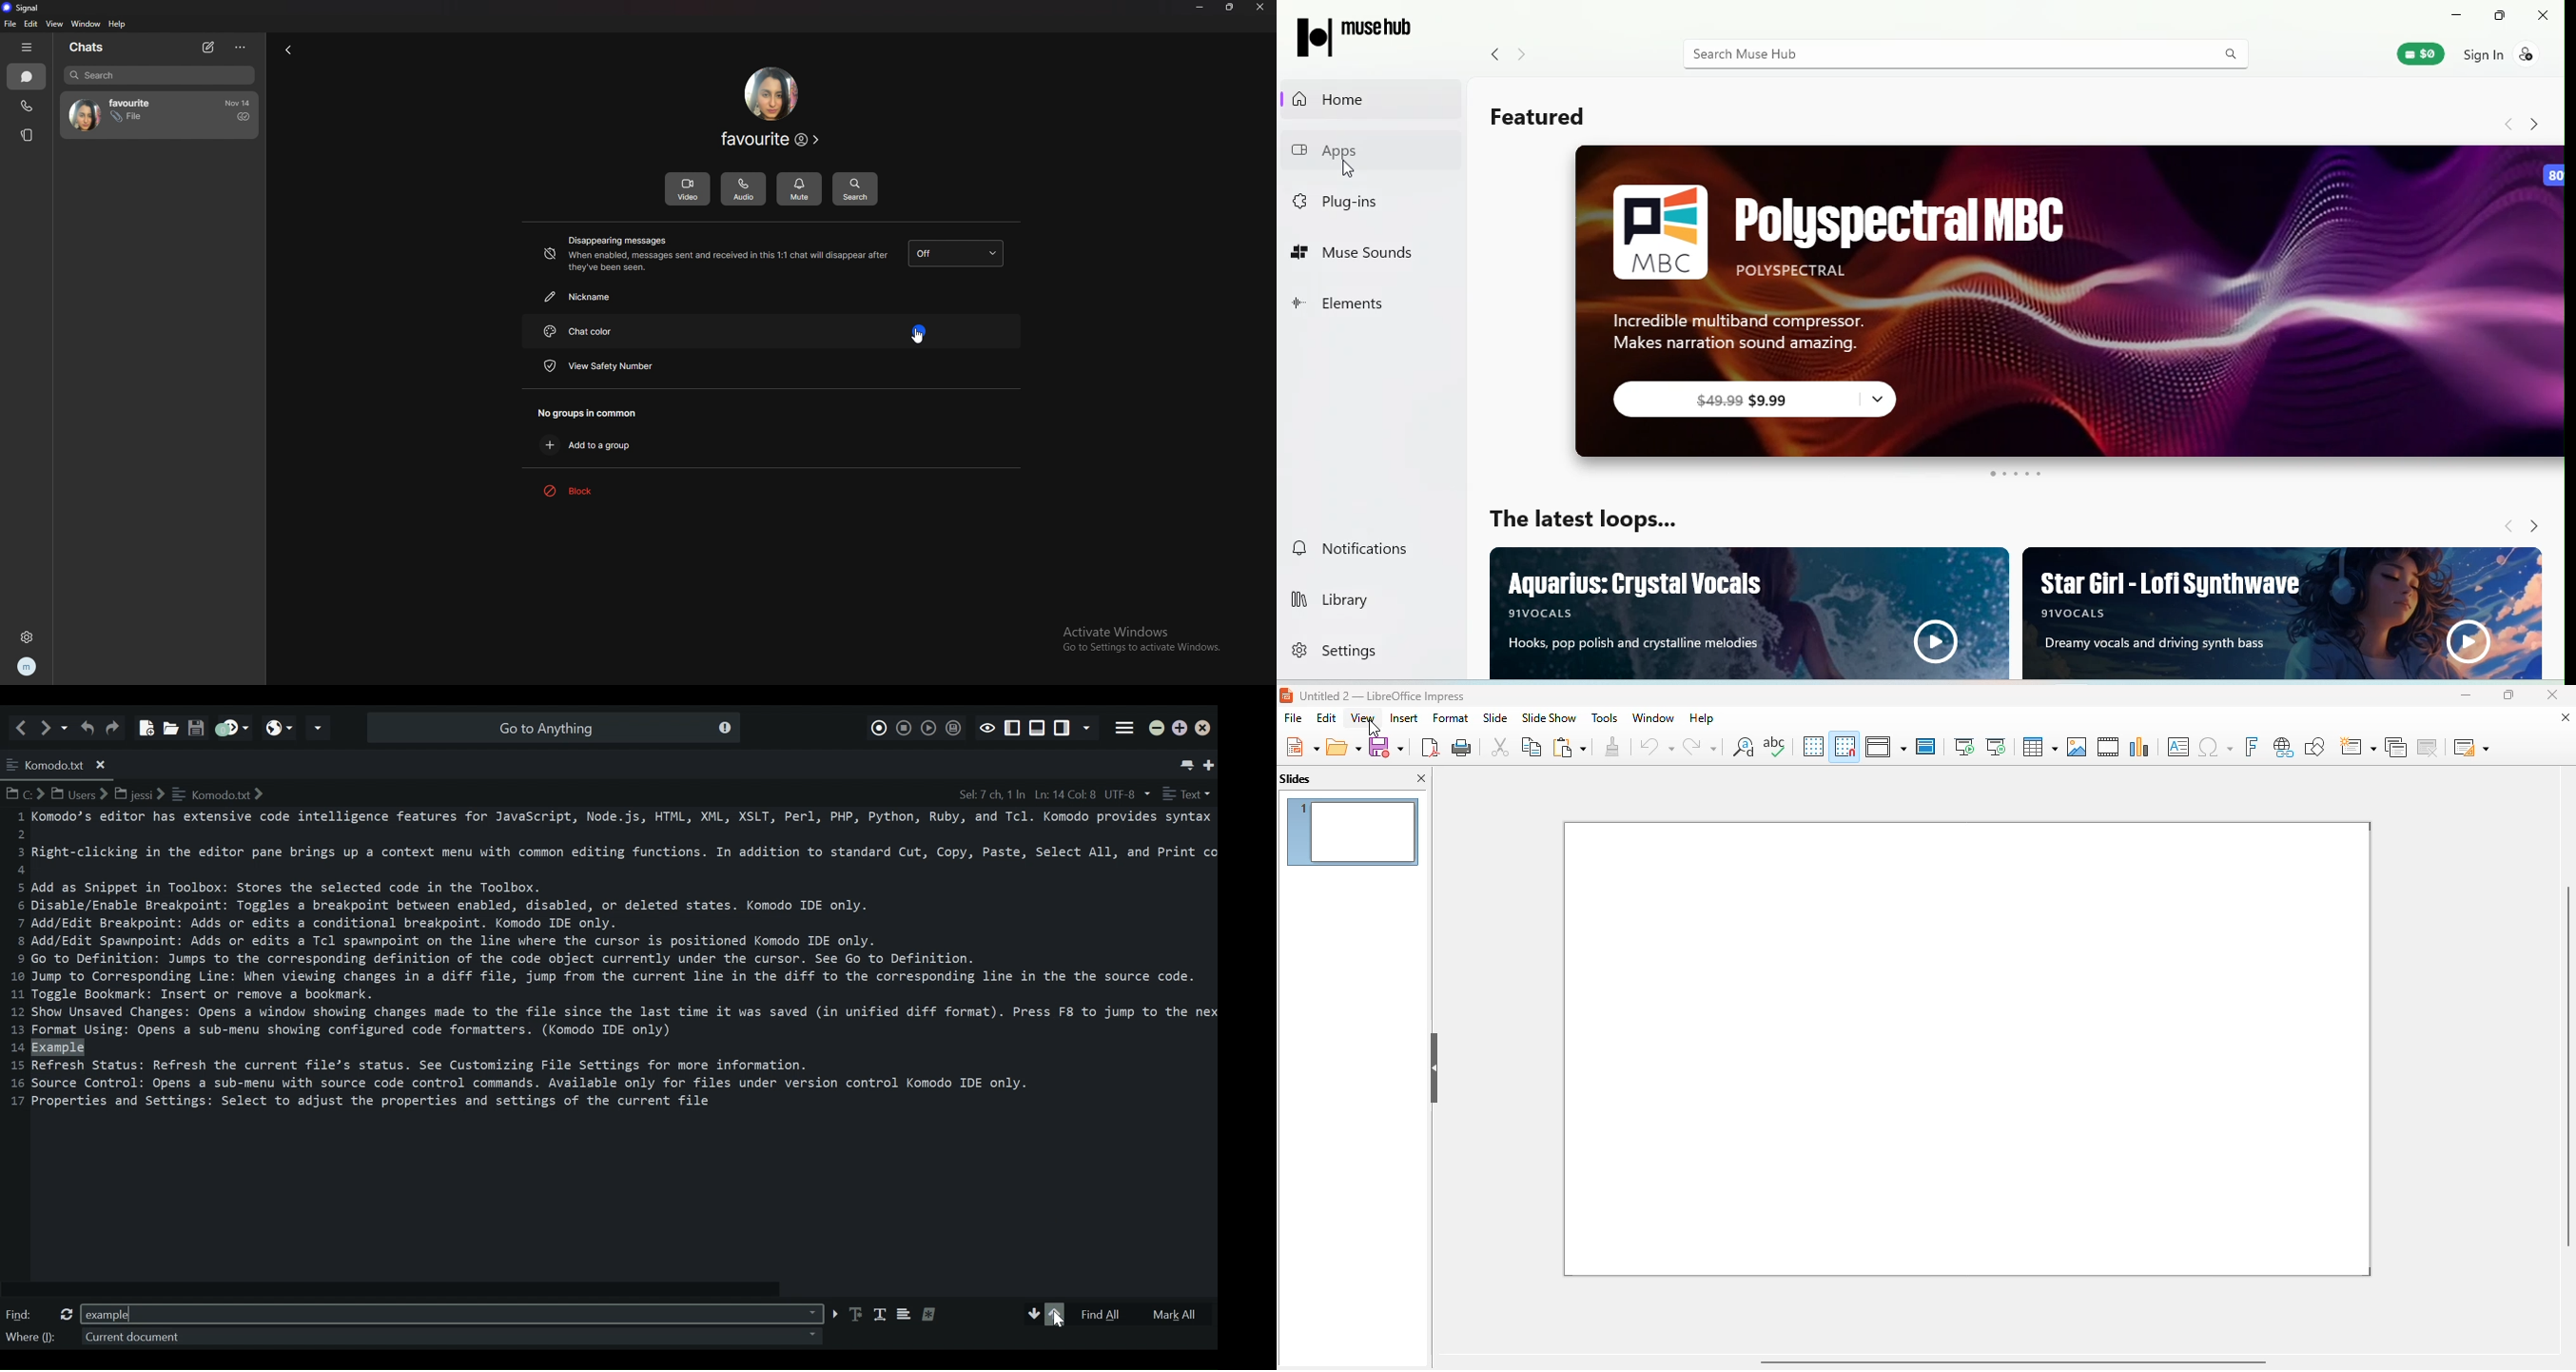  Describe the element at coordinates (1376, 729) in the screenshot. I see `cursor` at that location.